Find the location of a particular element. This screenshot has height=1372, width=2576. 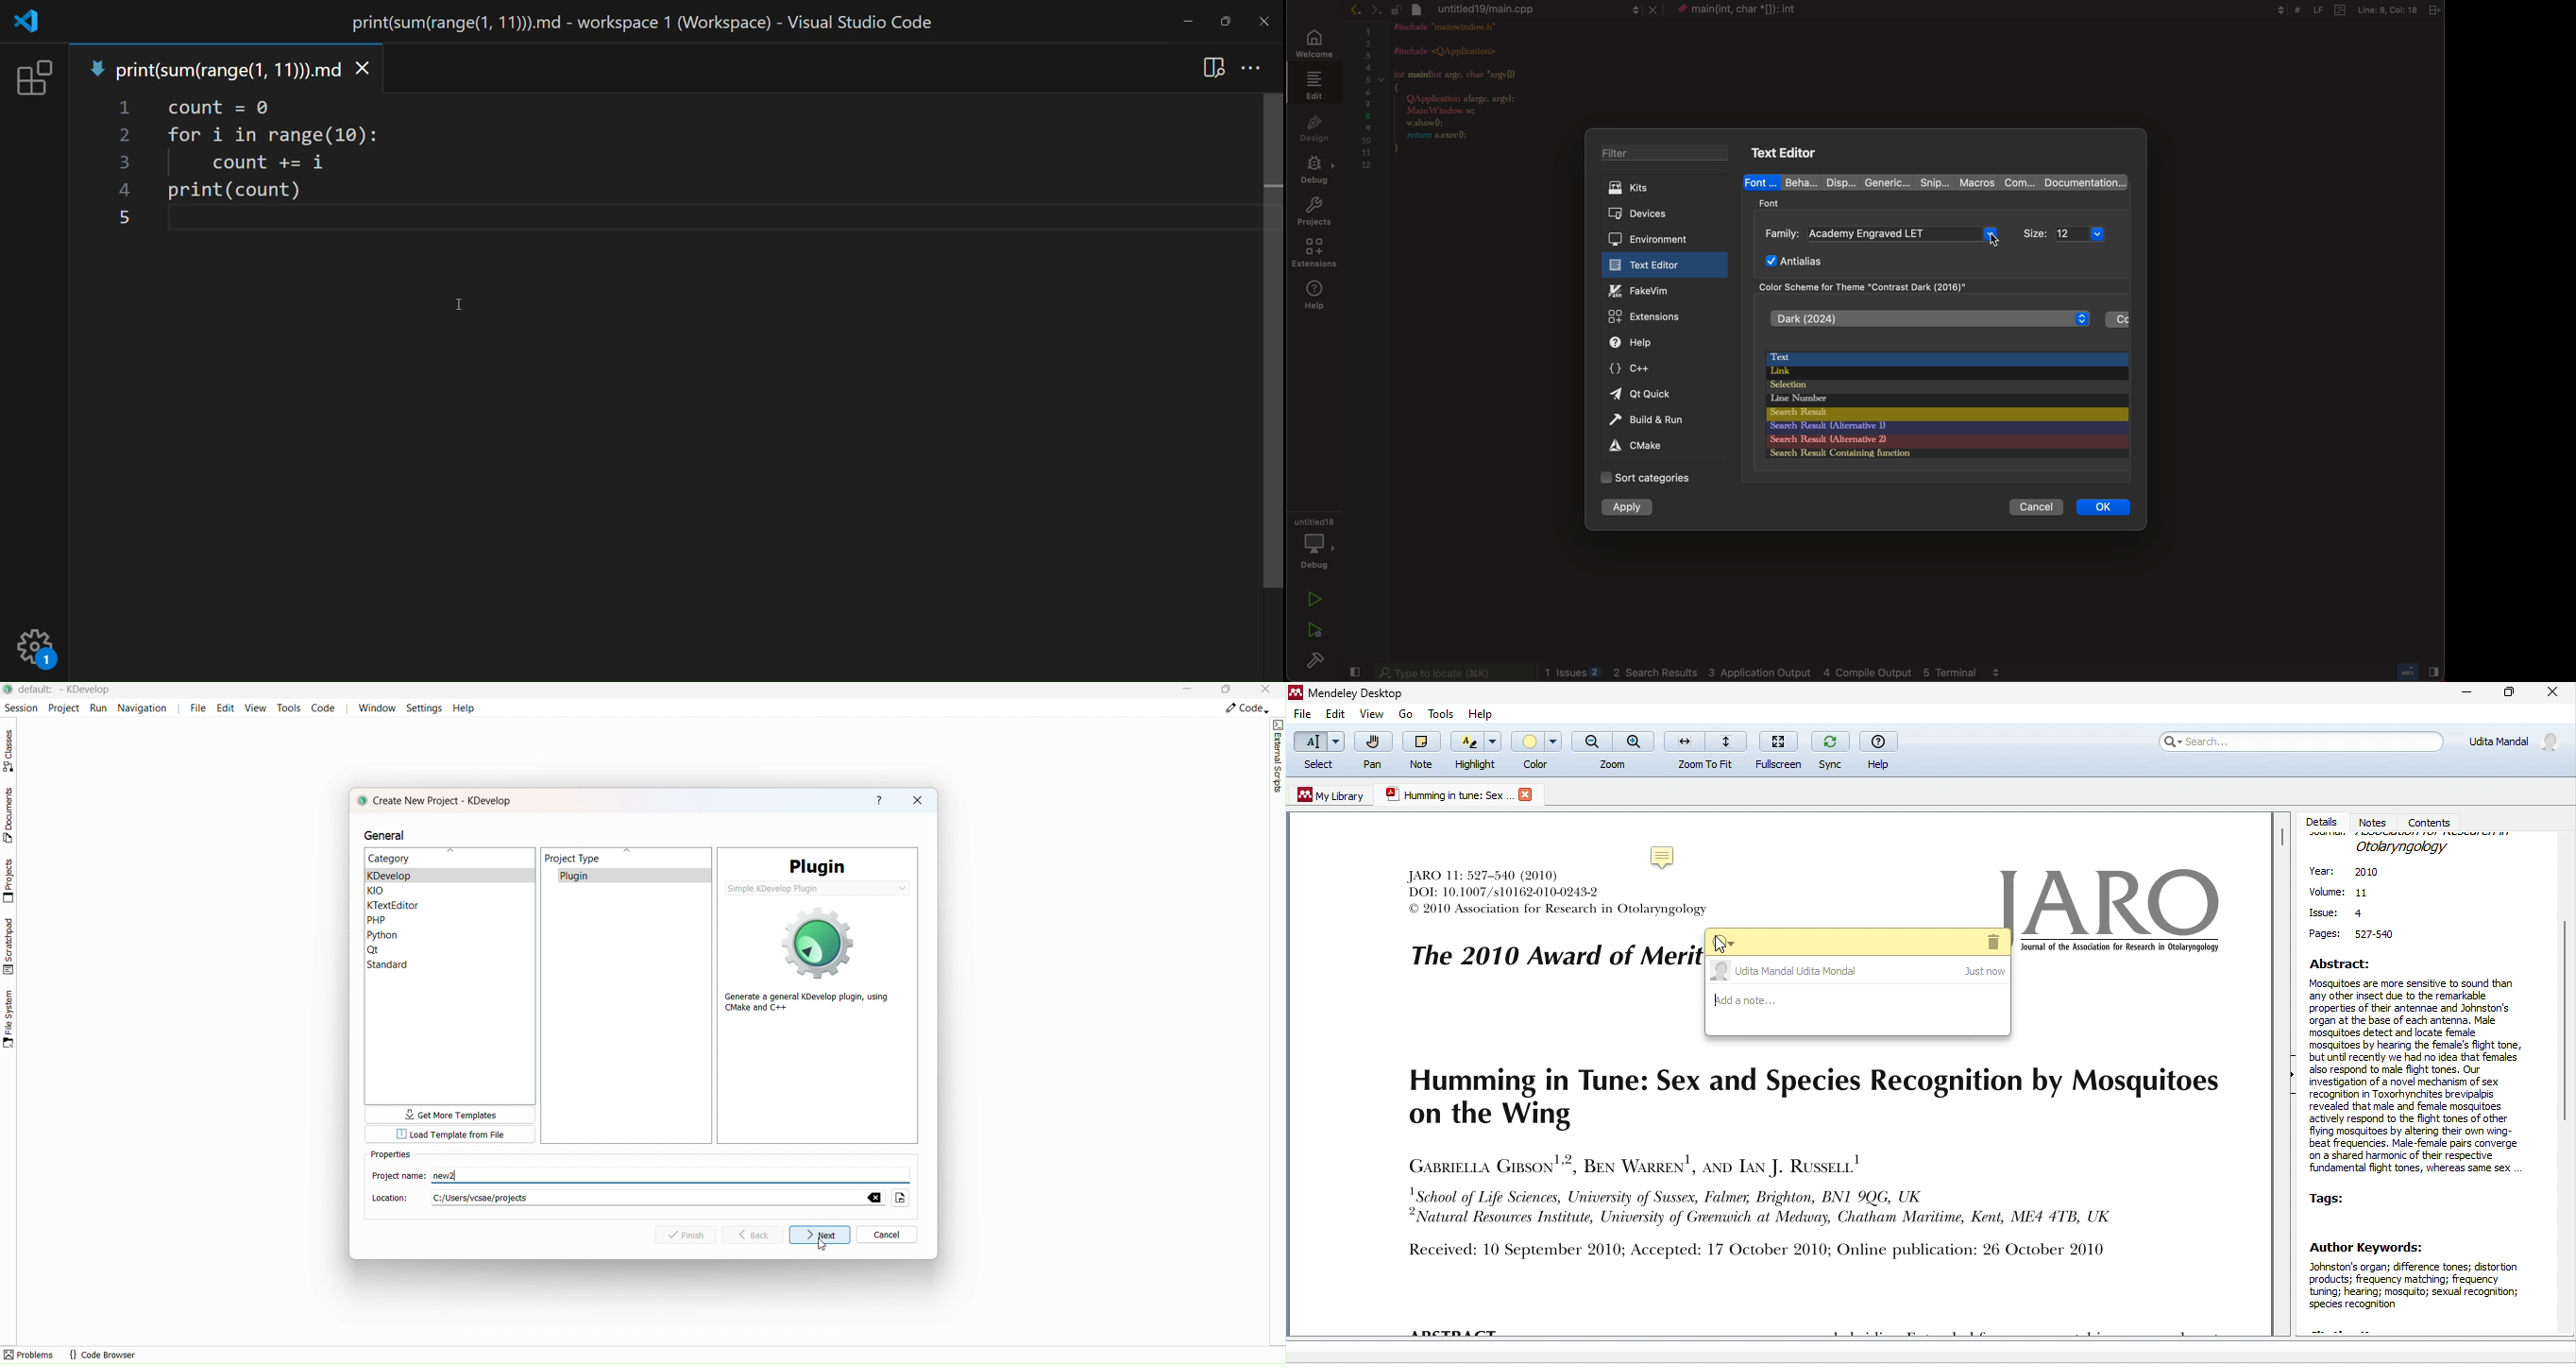

close sidebar is located at coordinates (1355, 672).